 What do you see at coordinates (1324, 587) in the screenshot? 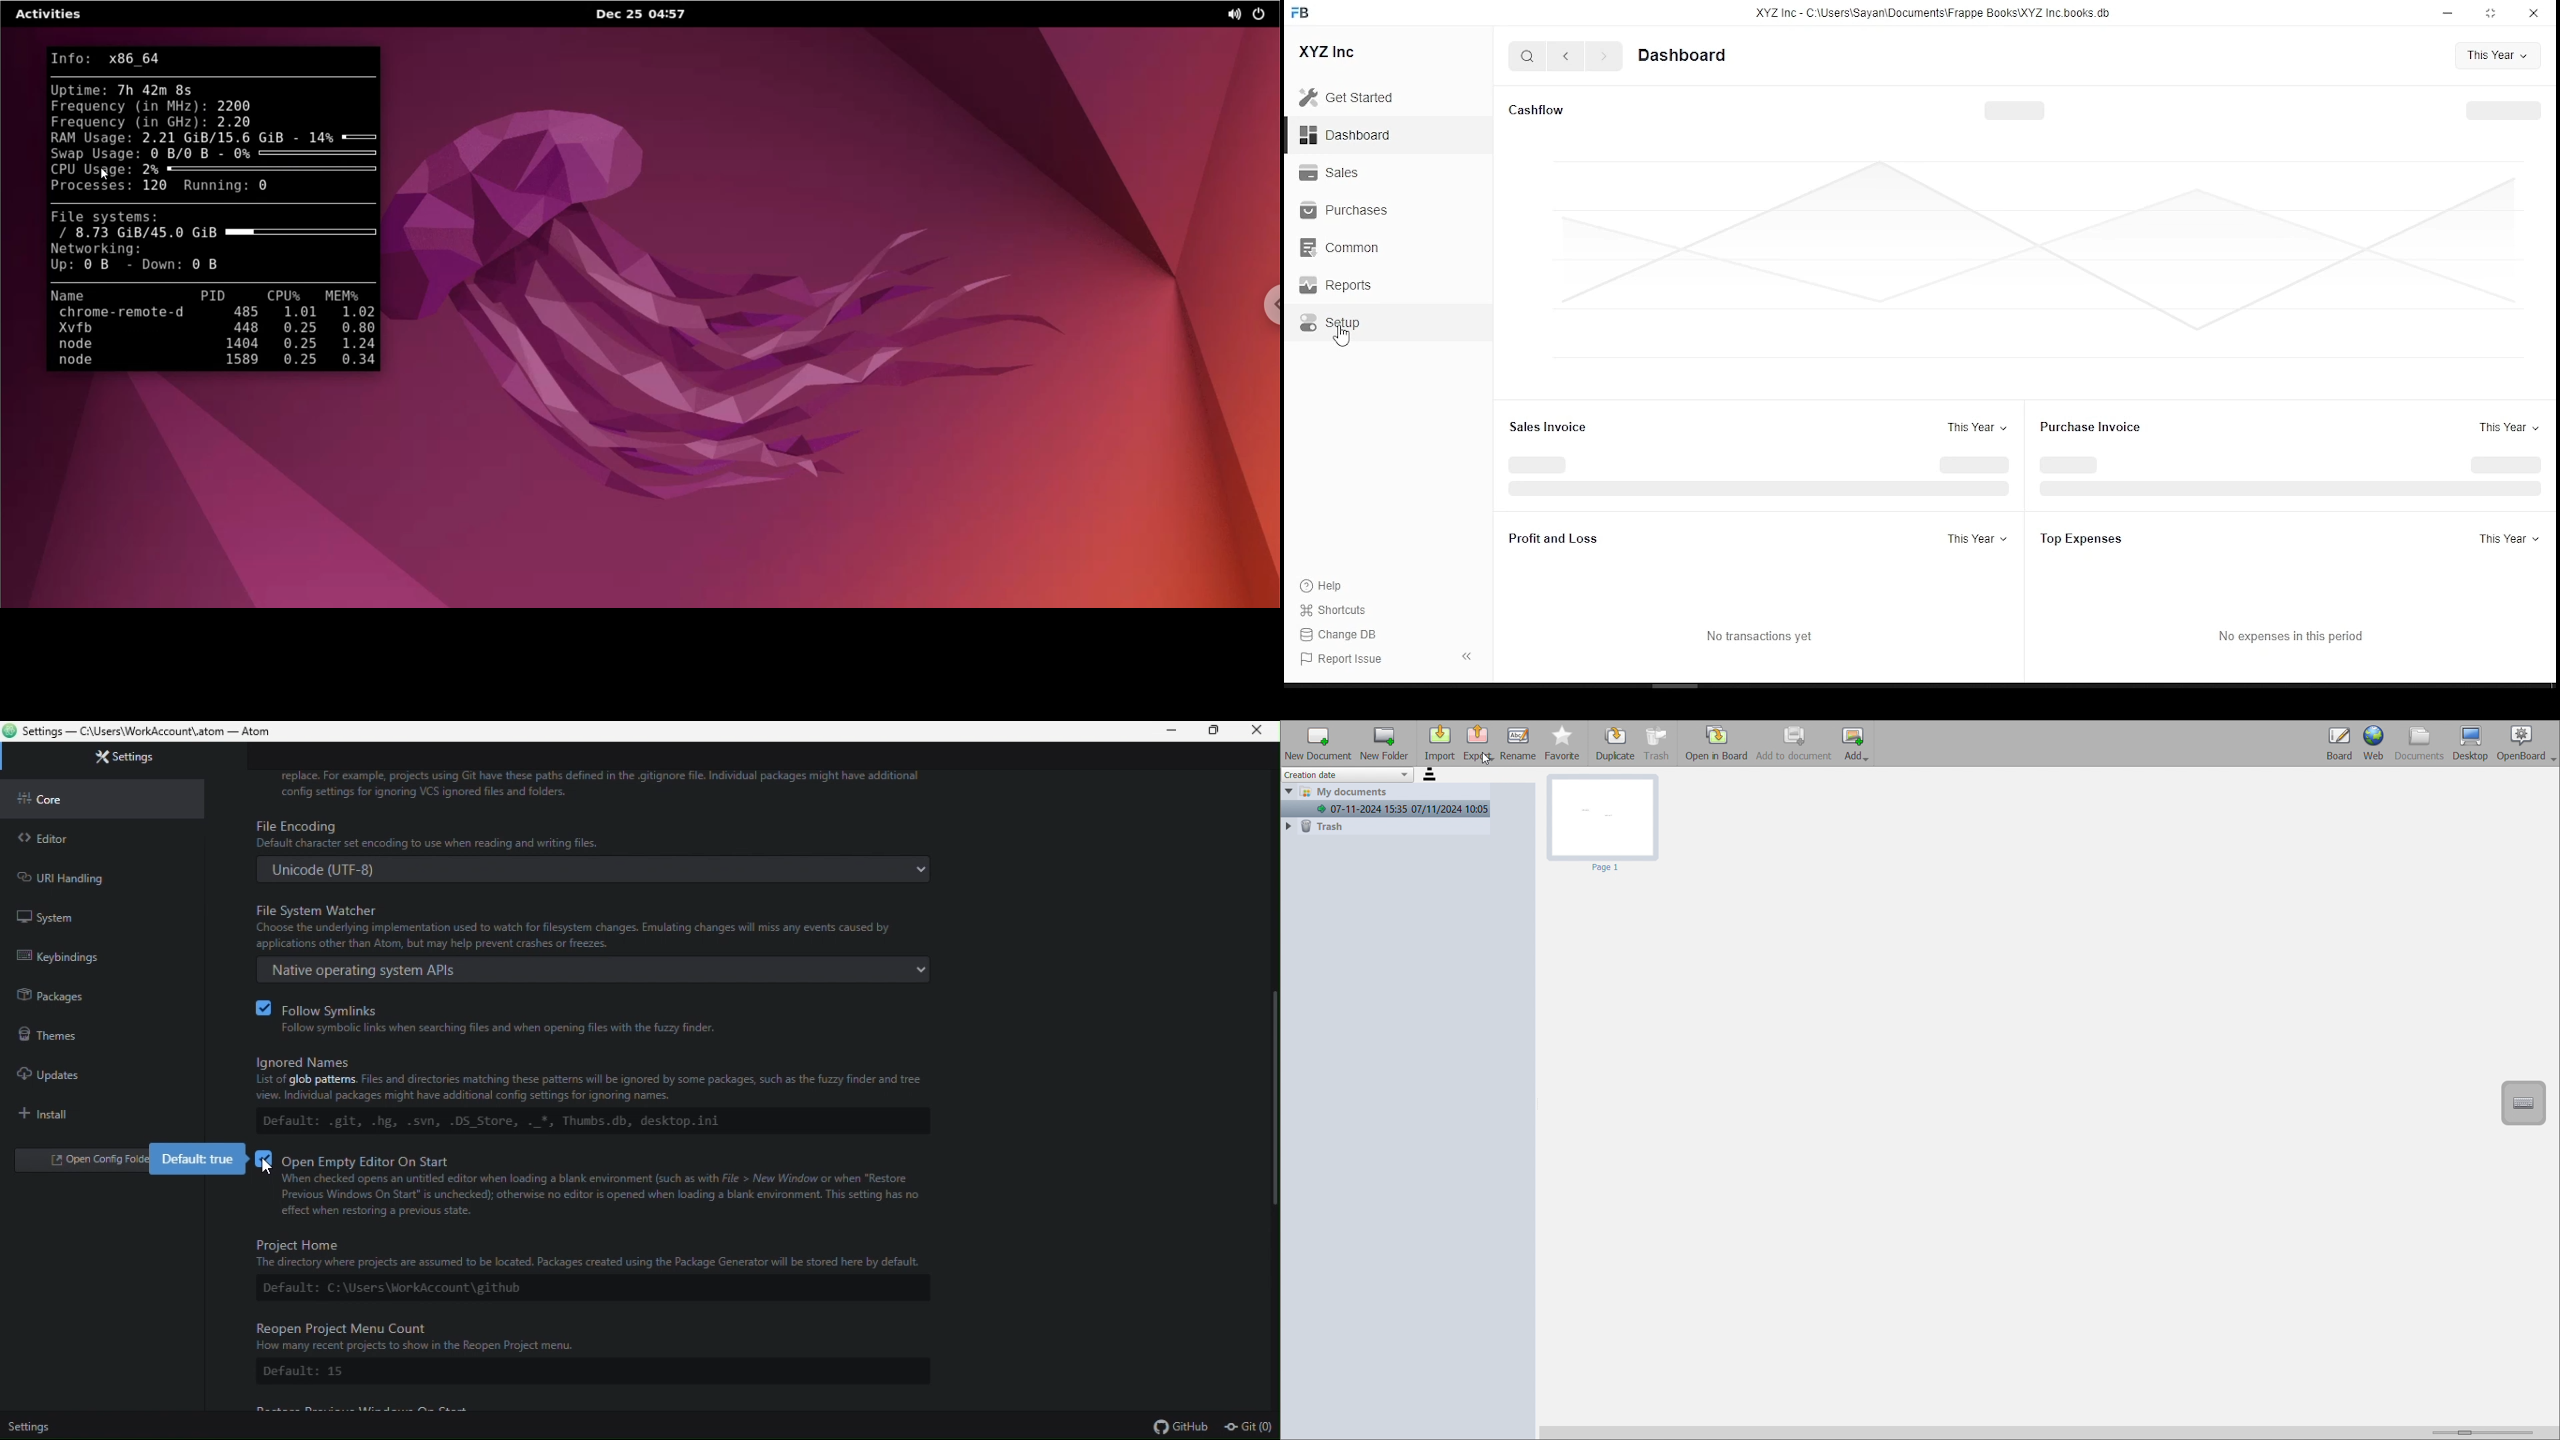
I see `Help` at bounding box center [1324, 587].